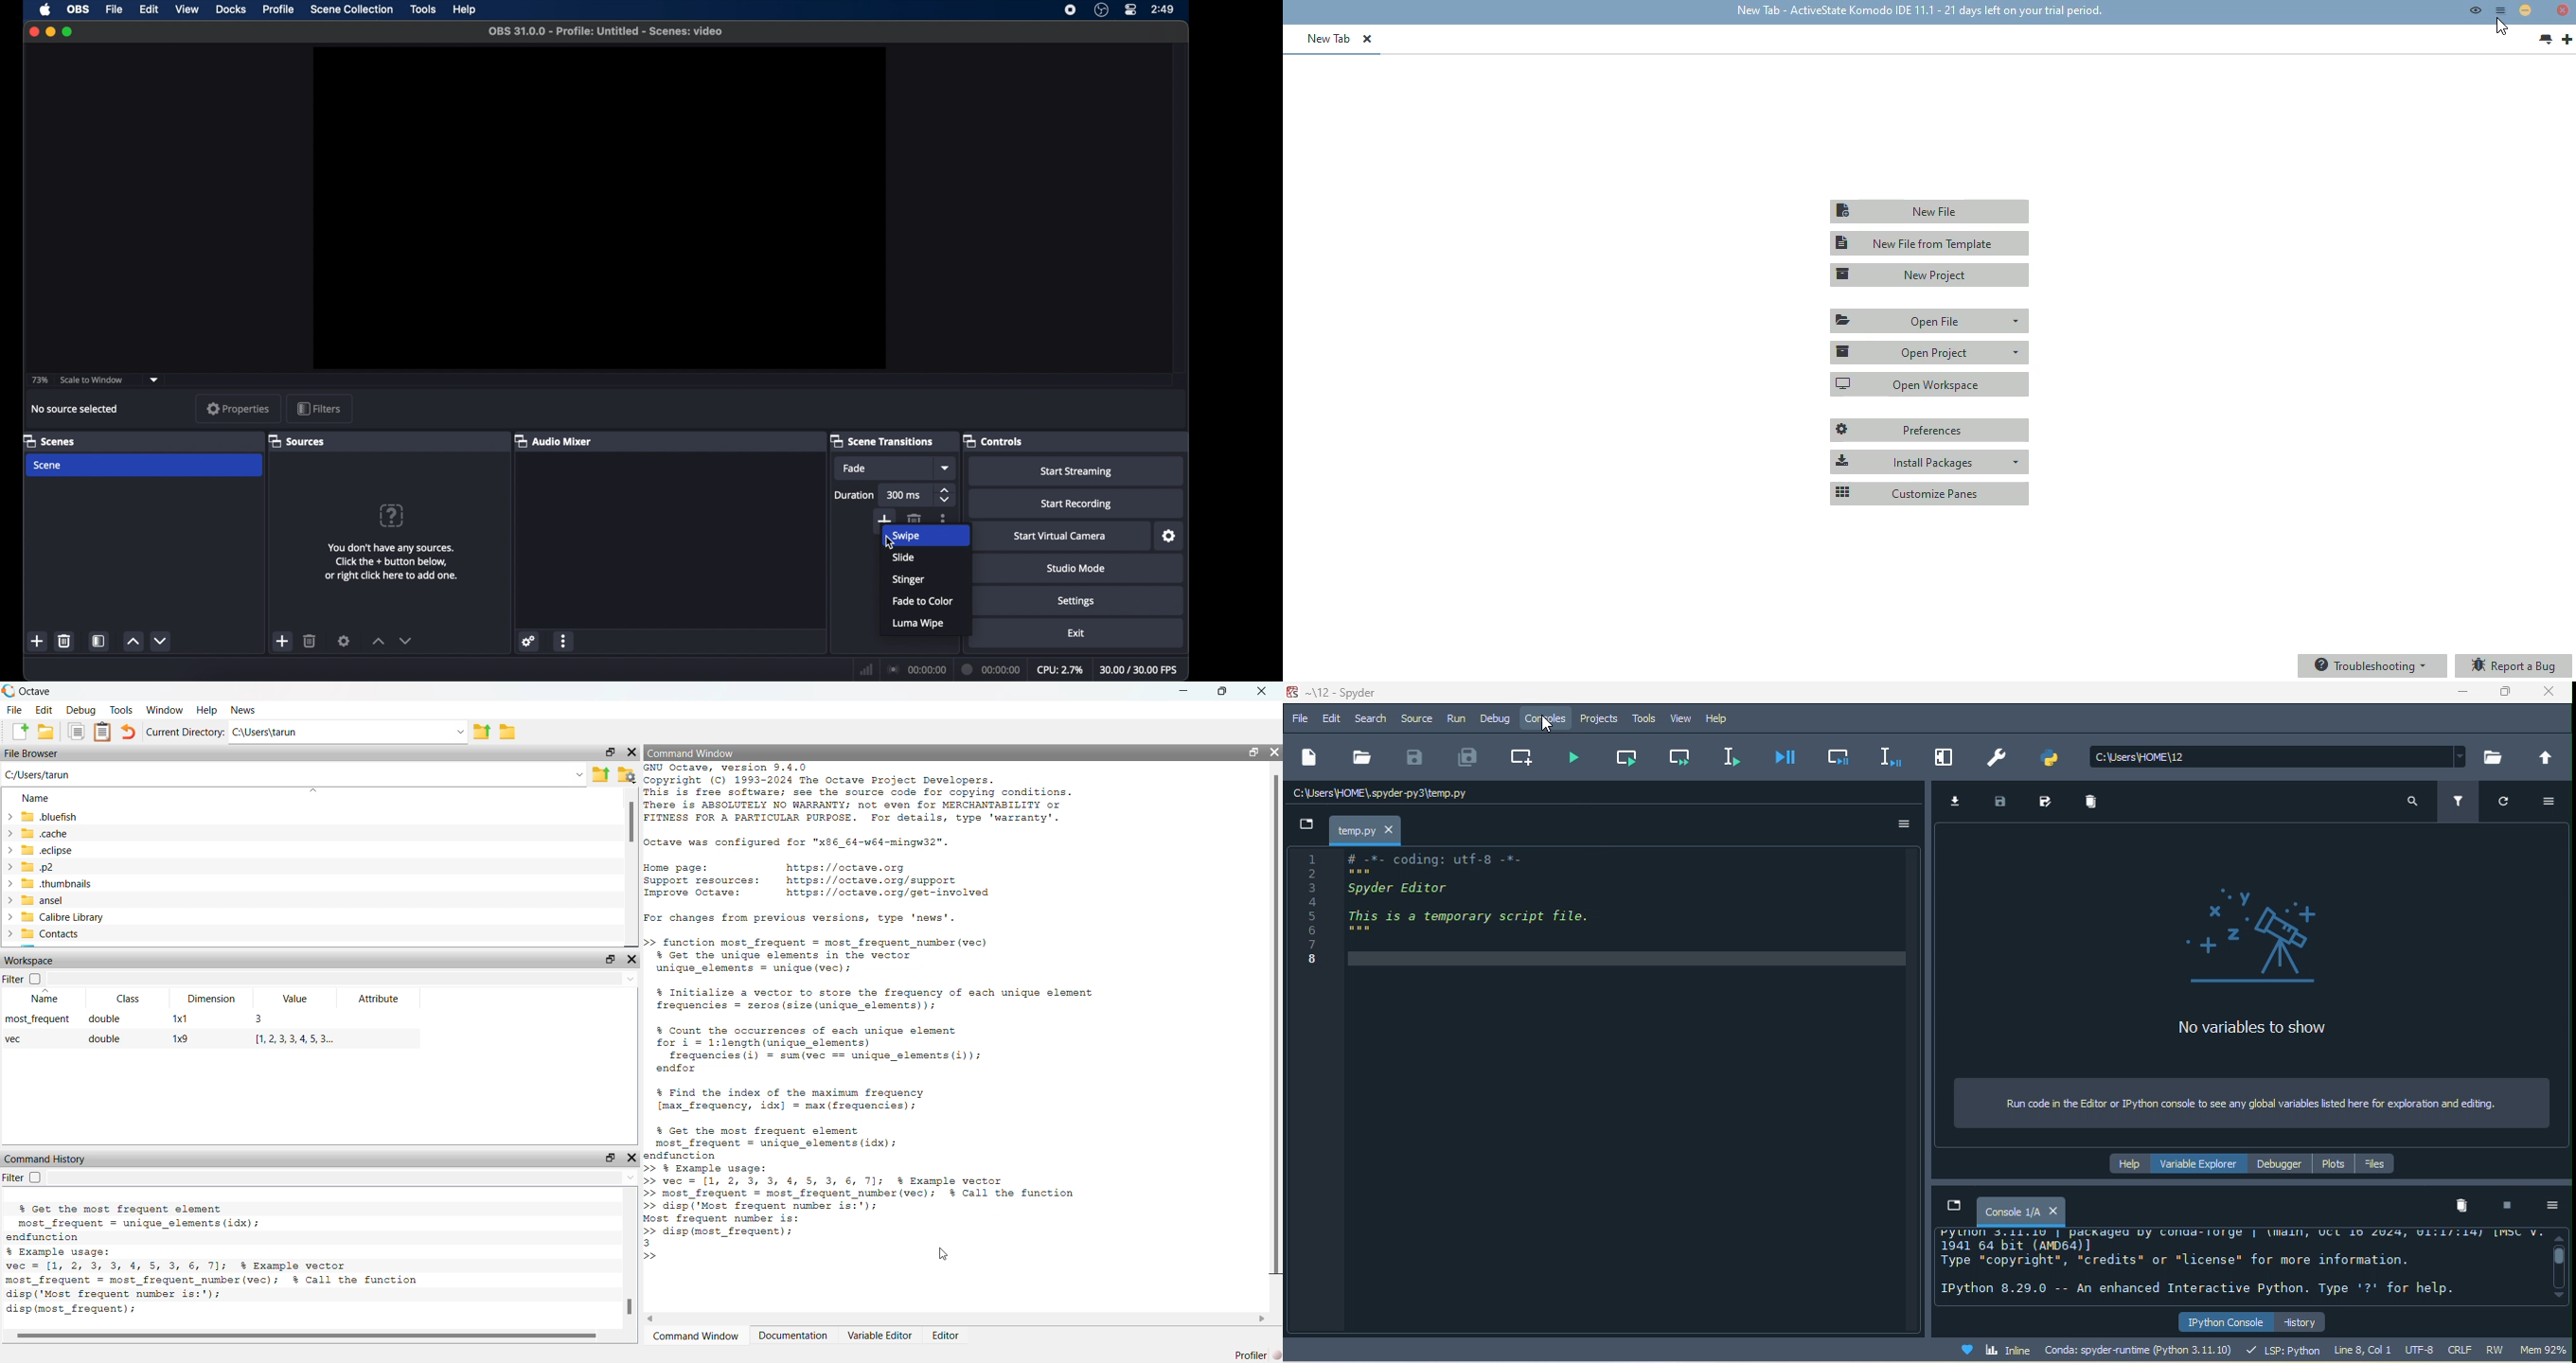 The image size is (2576, 1372). Describe the element at coordinates (1185, 691) in the screenshot. I see `minimize` at that location.